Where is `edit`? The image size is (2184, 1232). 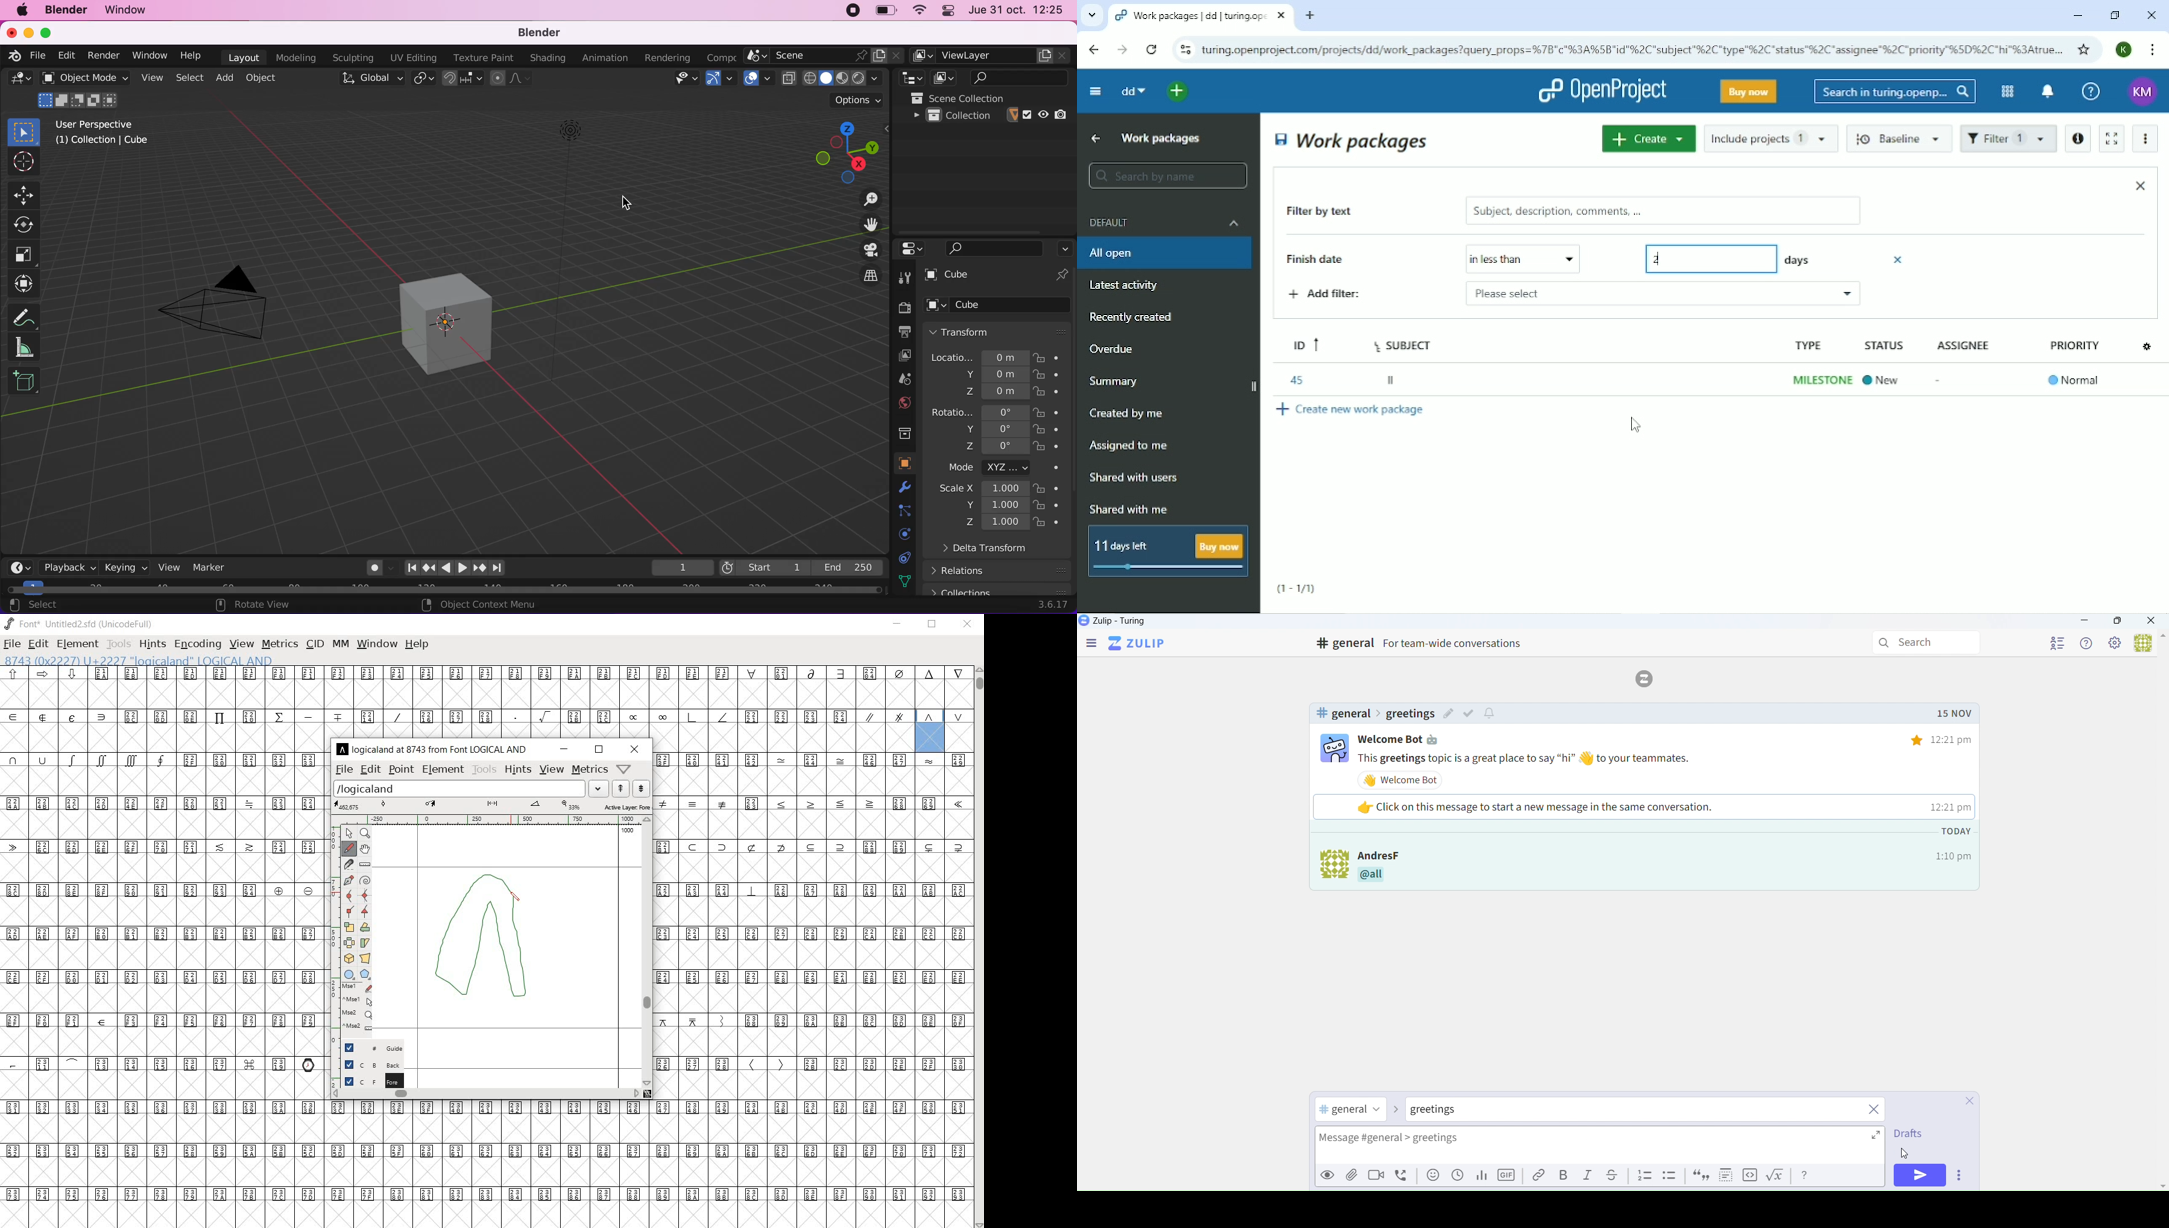 edit is located at coordinates (69, 56).